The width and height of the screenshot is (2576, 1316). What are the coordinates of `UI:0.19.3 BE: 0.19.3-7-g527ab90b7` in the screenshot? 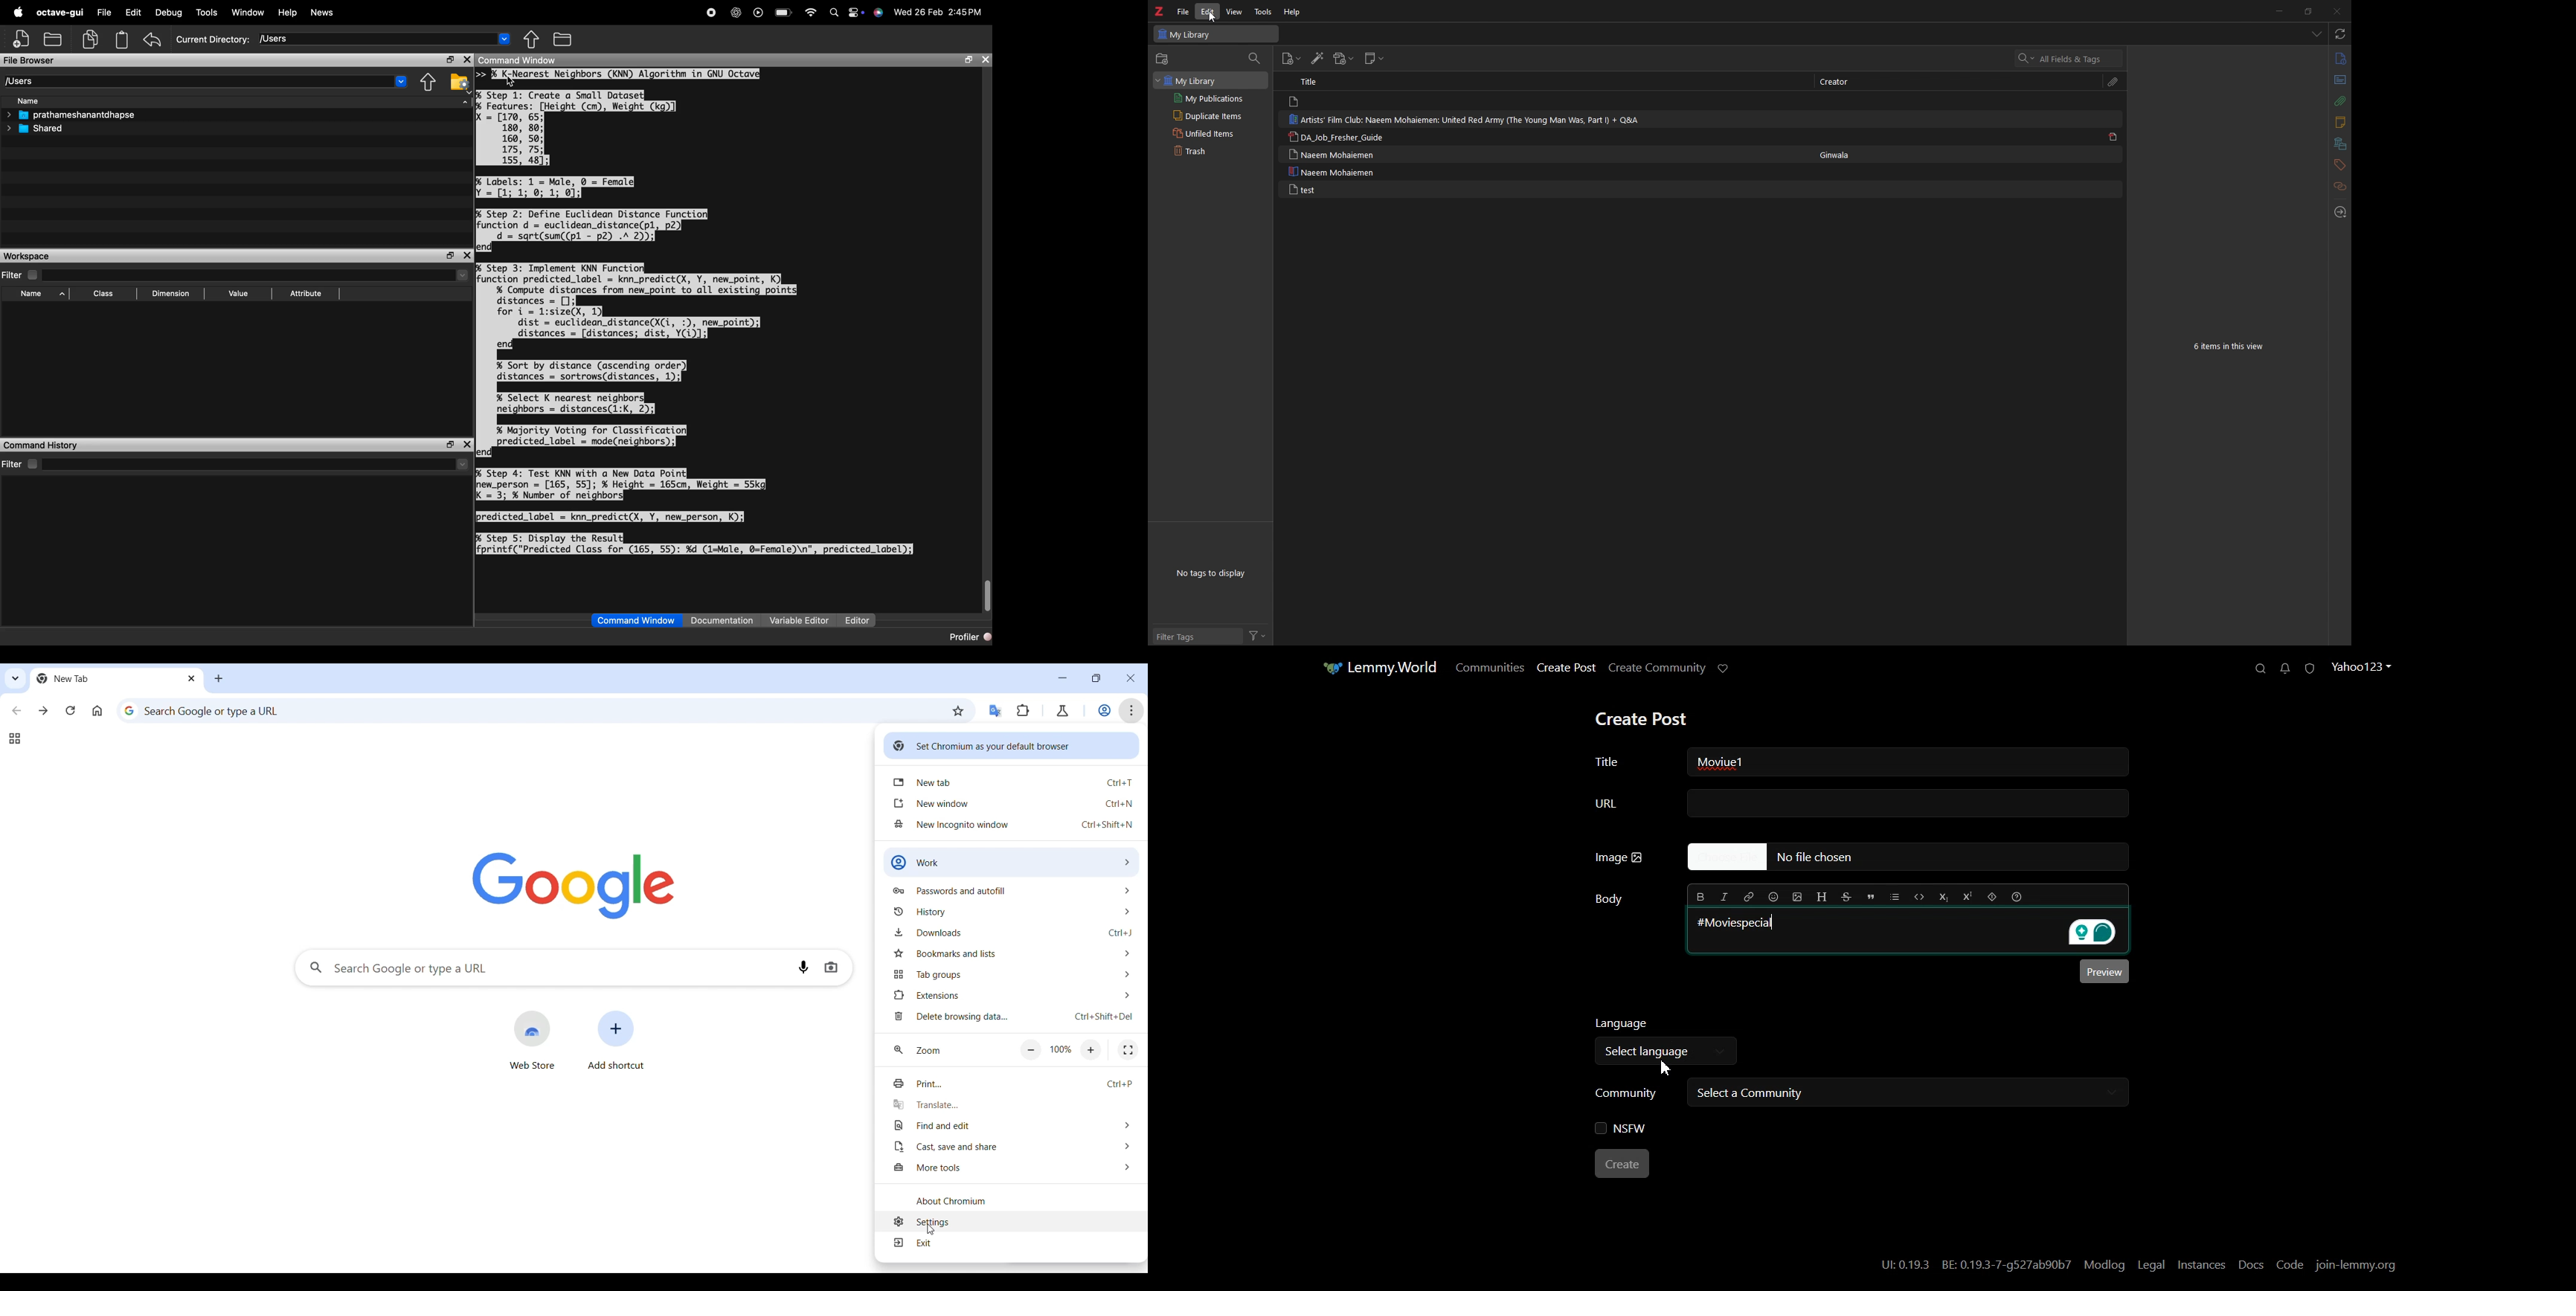 It's located at (1974, 1264).